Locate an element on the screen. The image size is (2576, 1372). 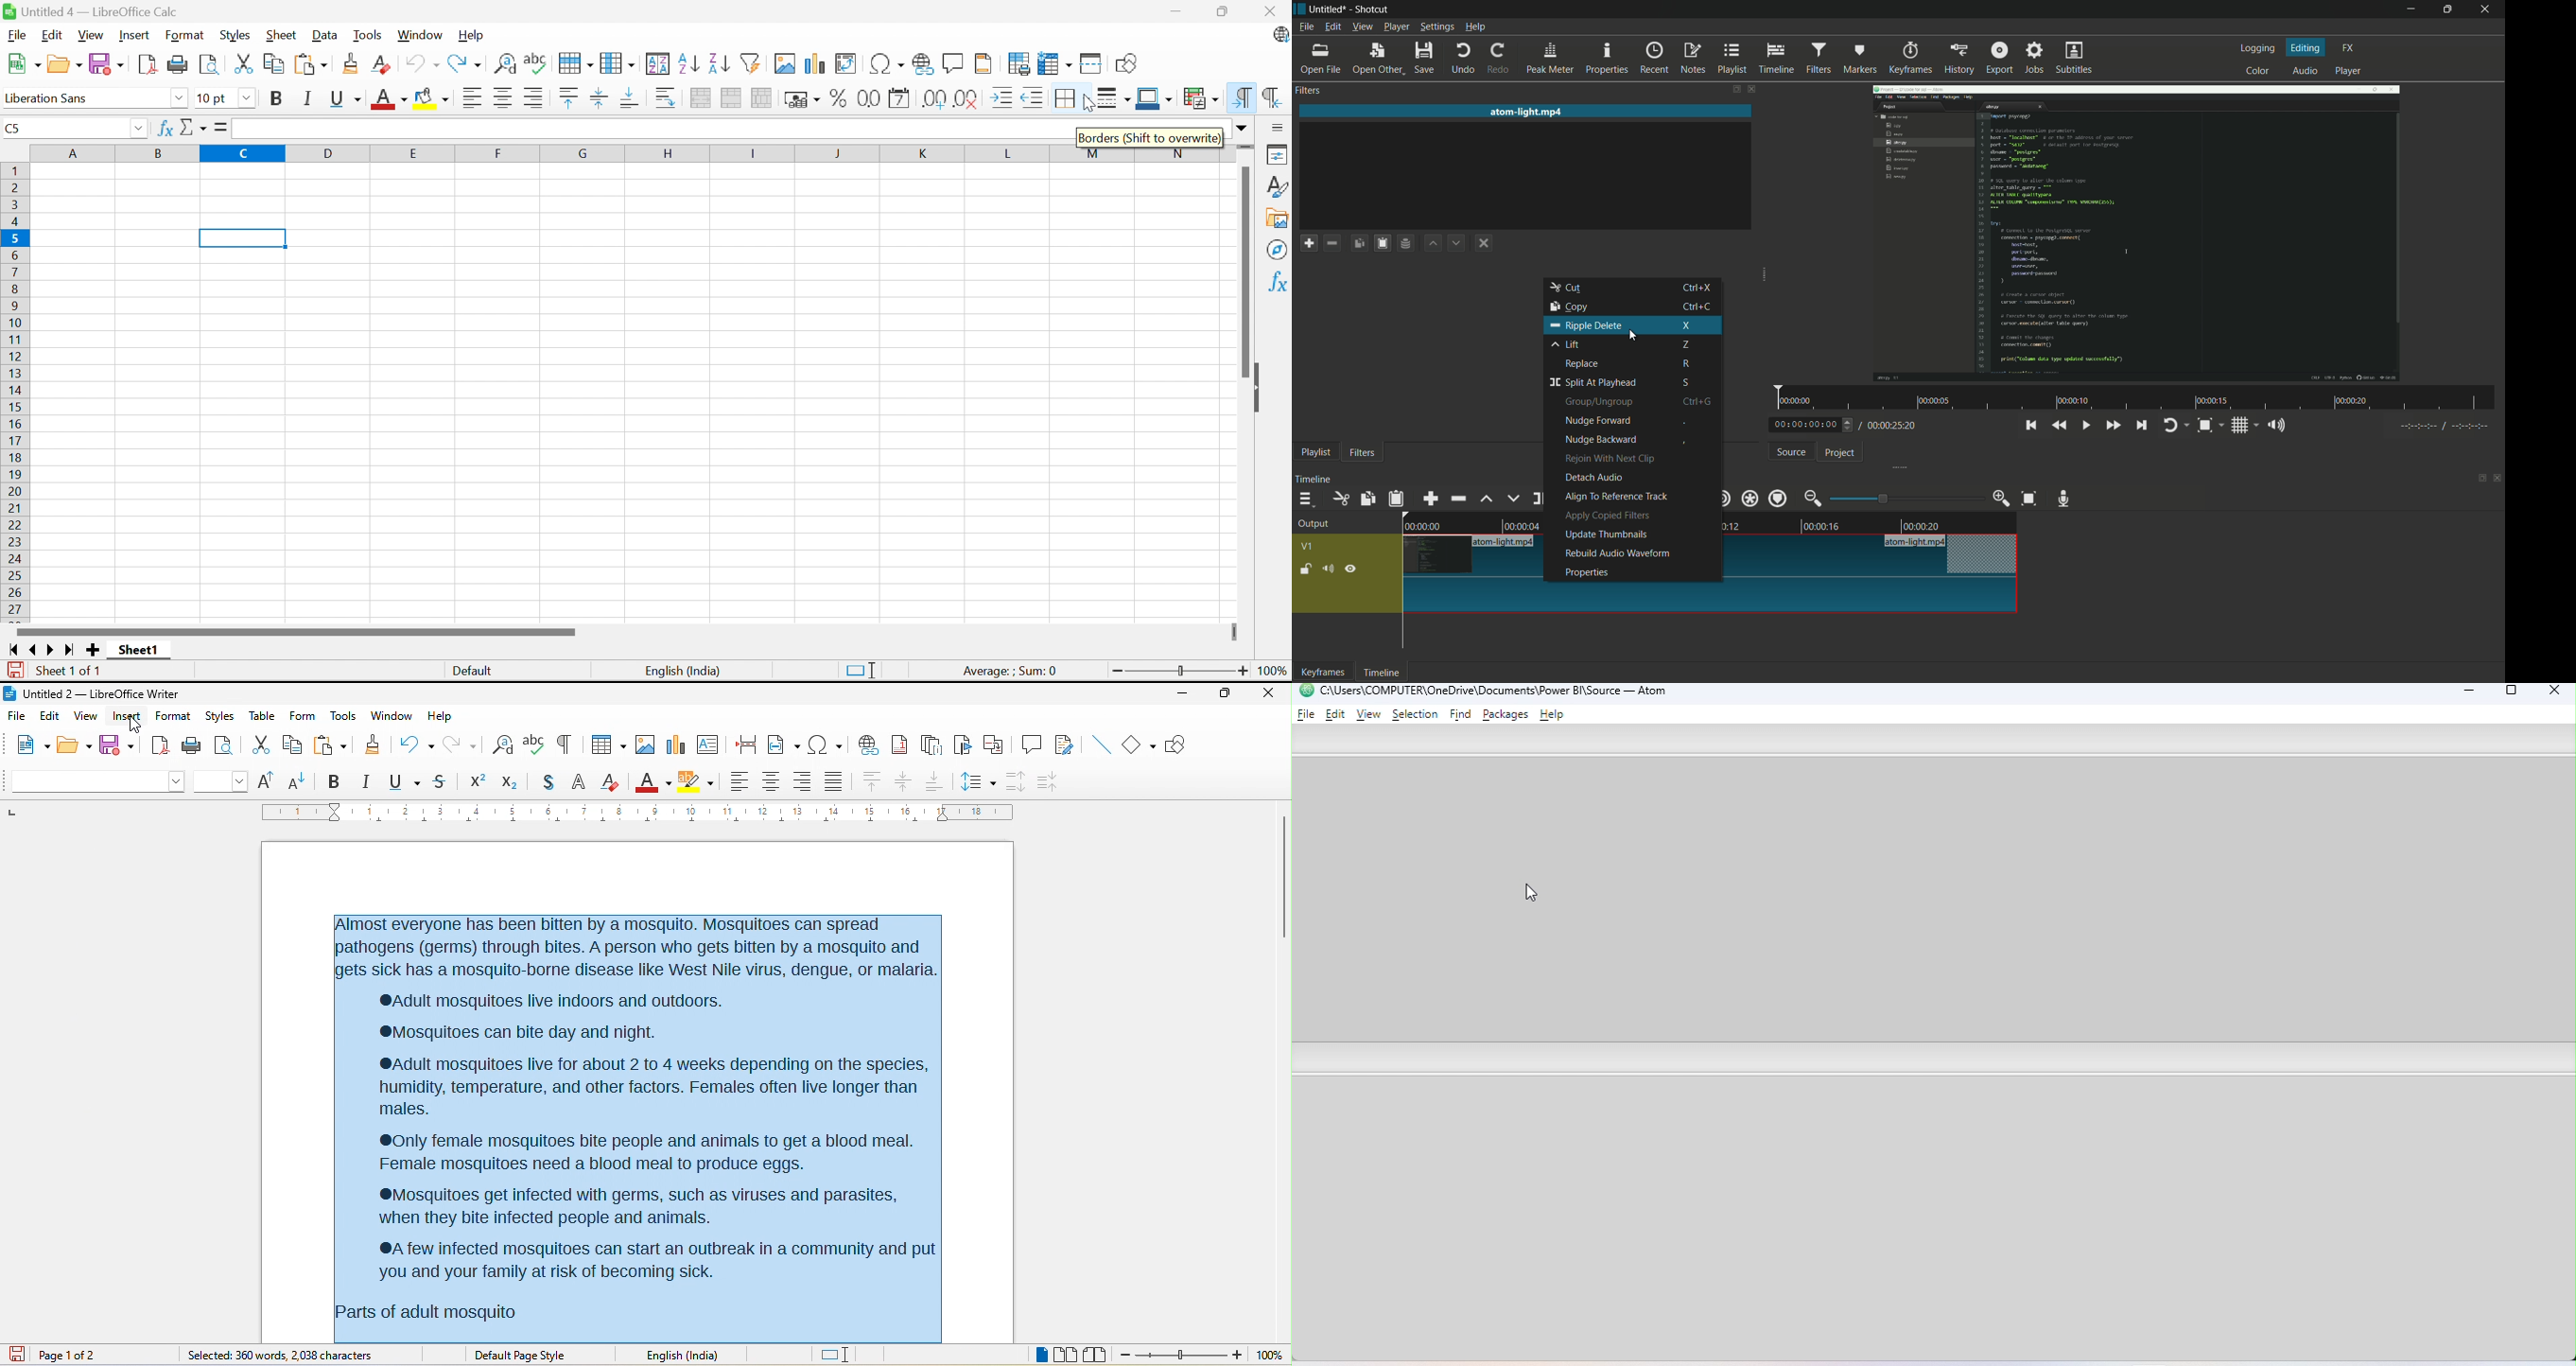
close is located at coordinates (1267, 694).